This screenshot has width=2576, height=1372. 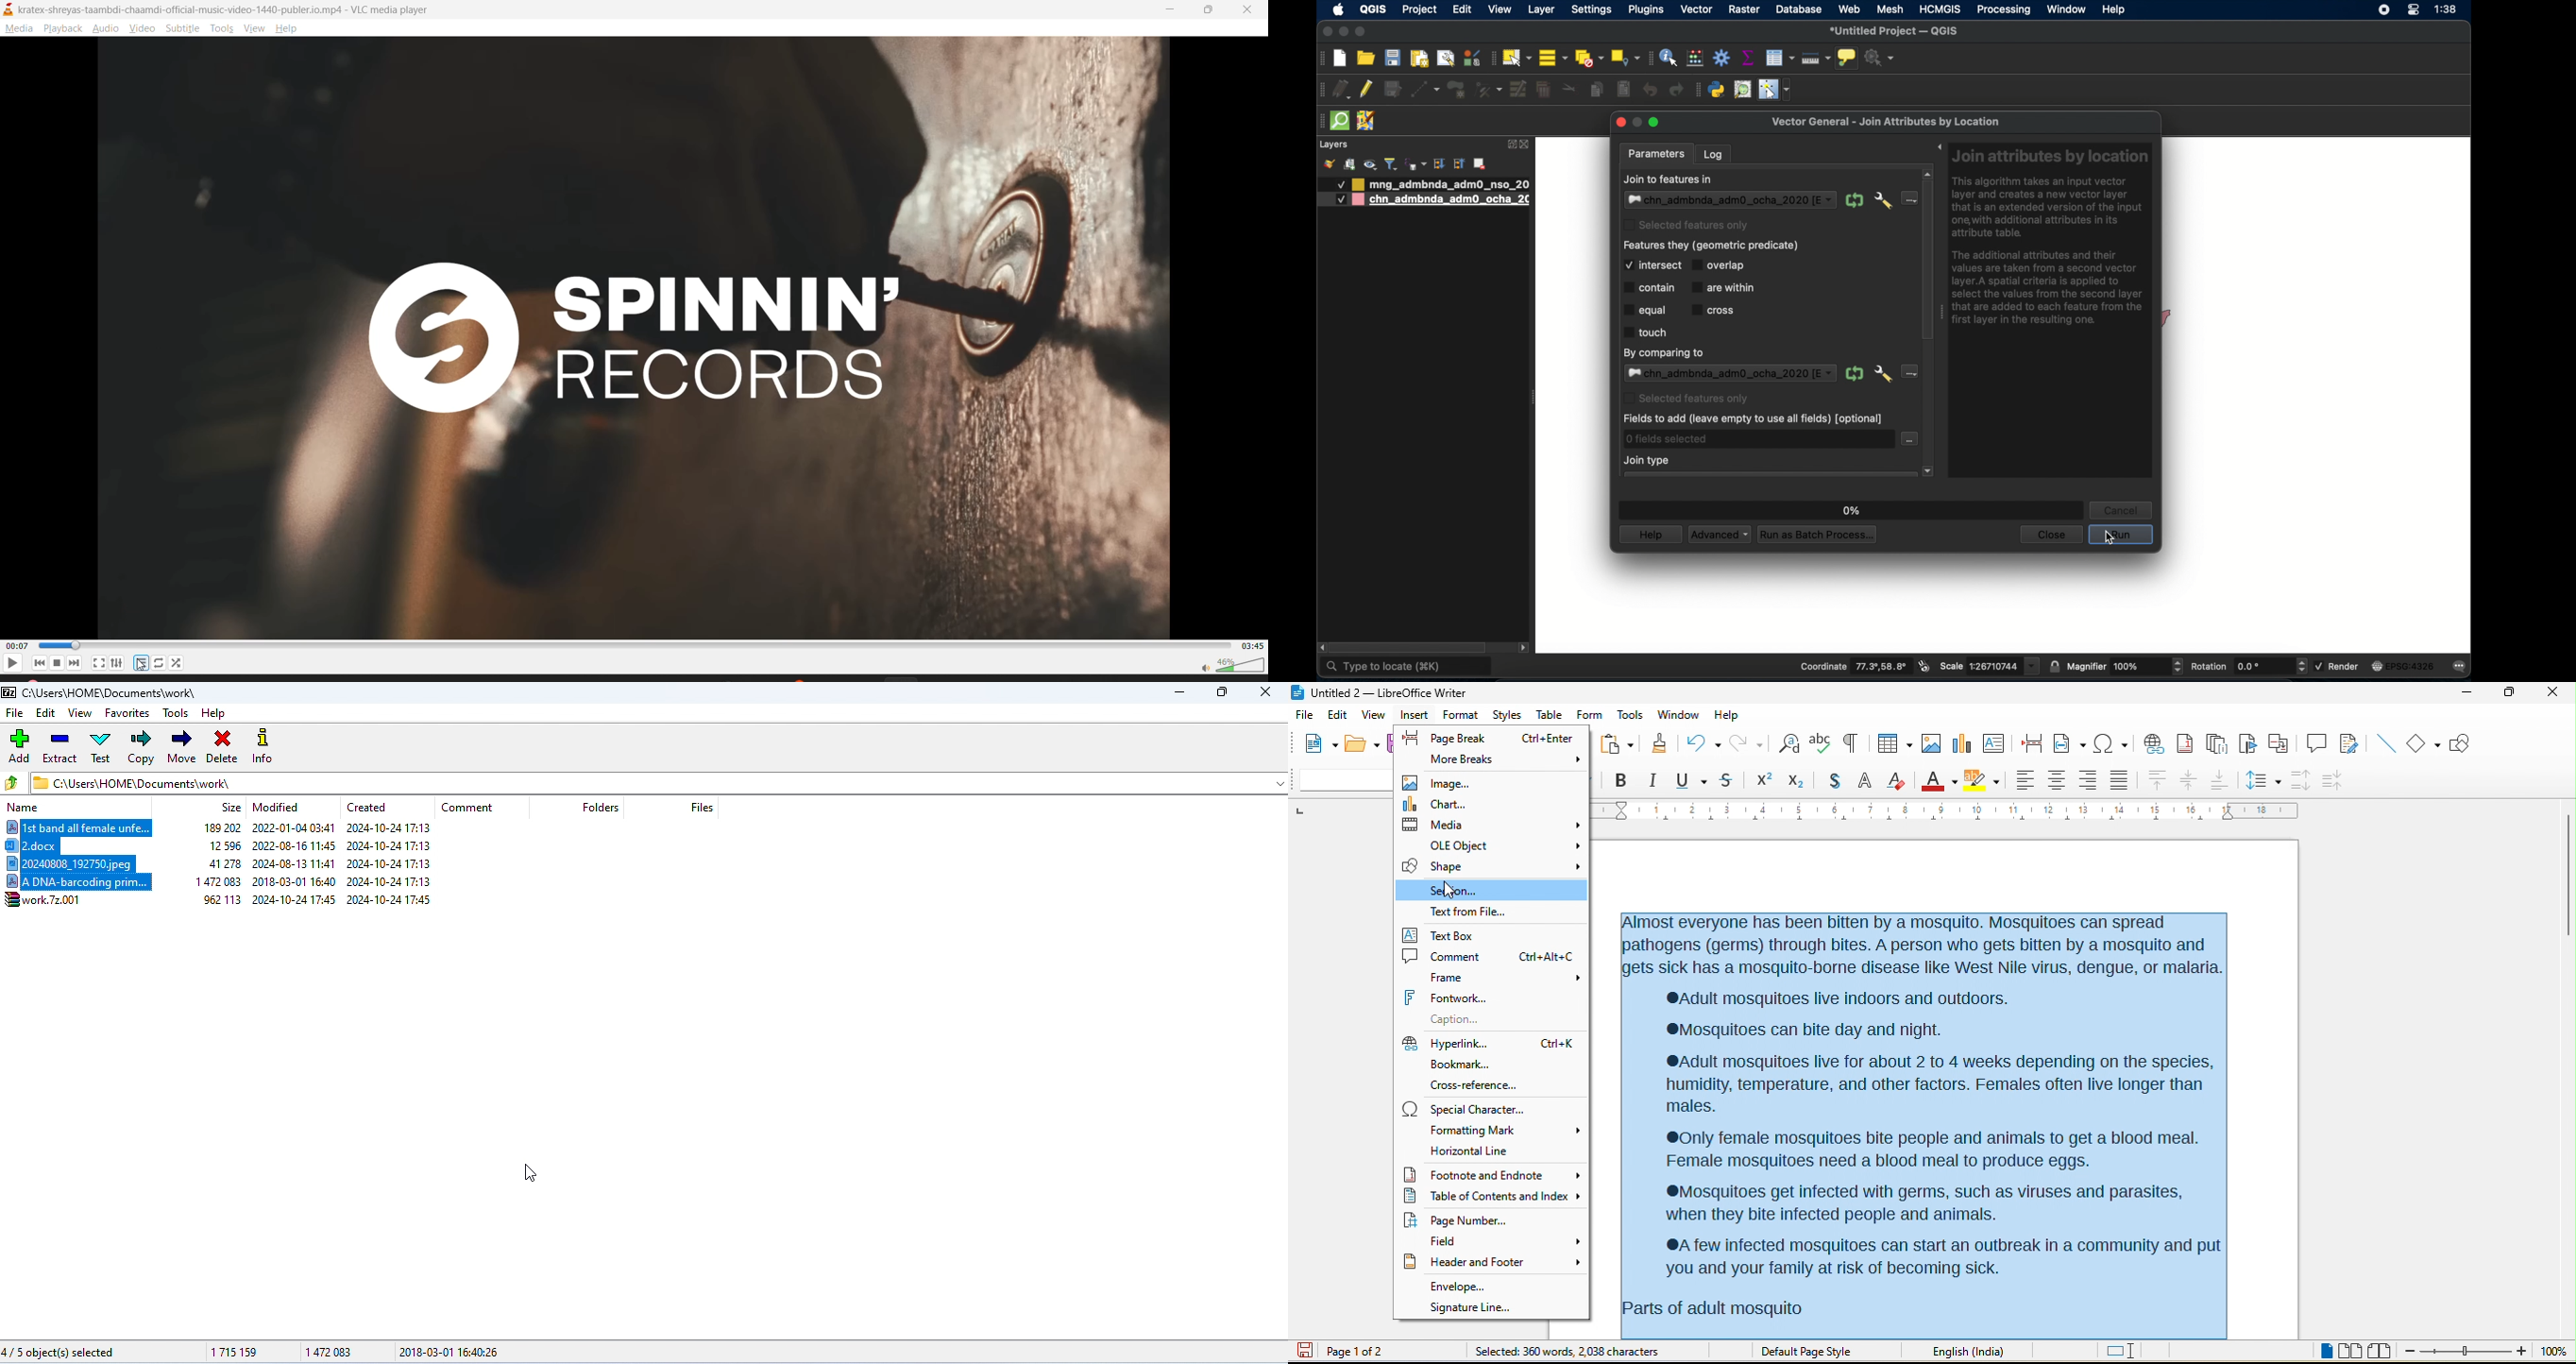 What do you see at coordinates (1493, 1309) in the screenshot?
I see `signature line` at bounding box center [1493, 1309].